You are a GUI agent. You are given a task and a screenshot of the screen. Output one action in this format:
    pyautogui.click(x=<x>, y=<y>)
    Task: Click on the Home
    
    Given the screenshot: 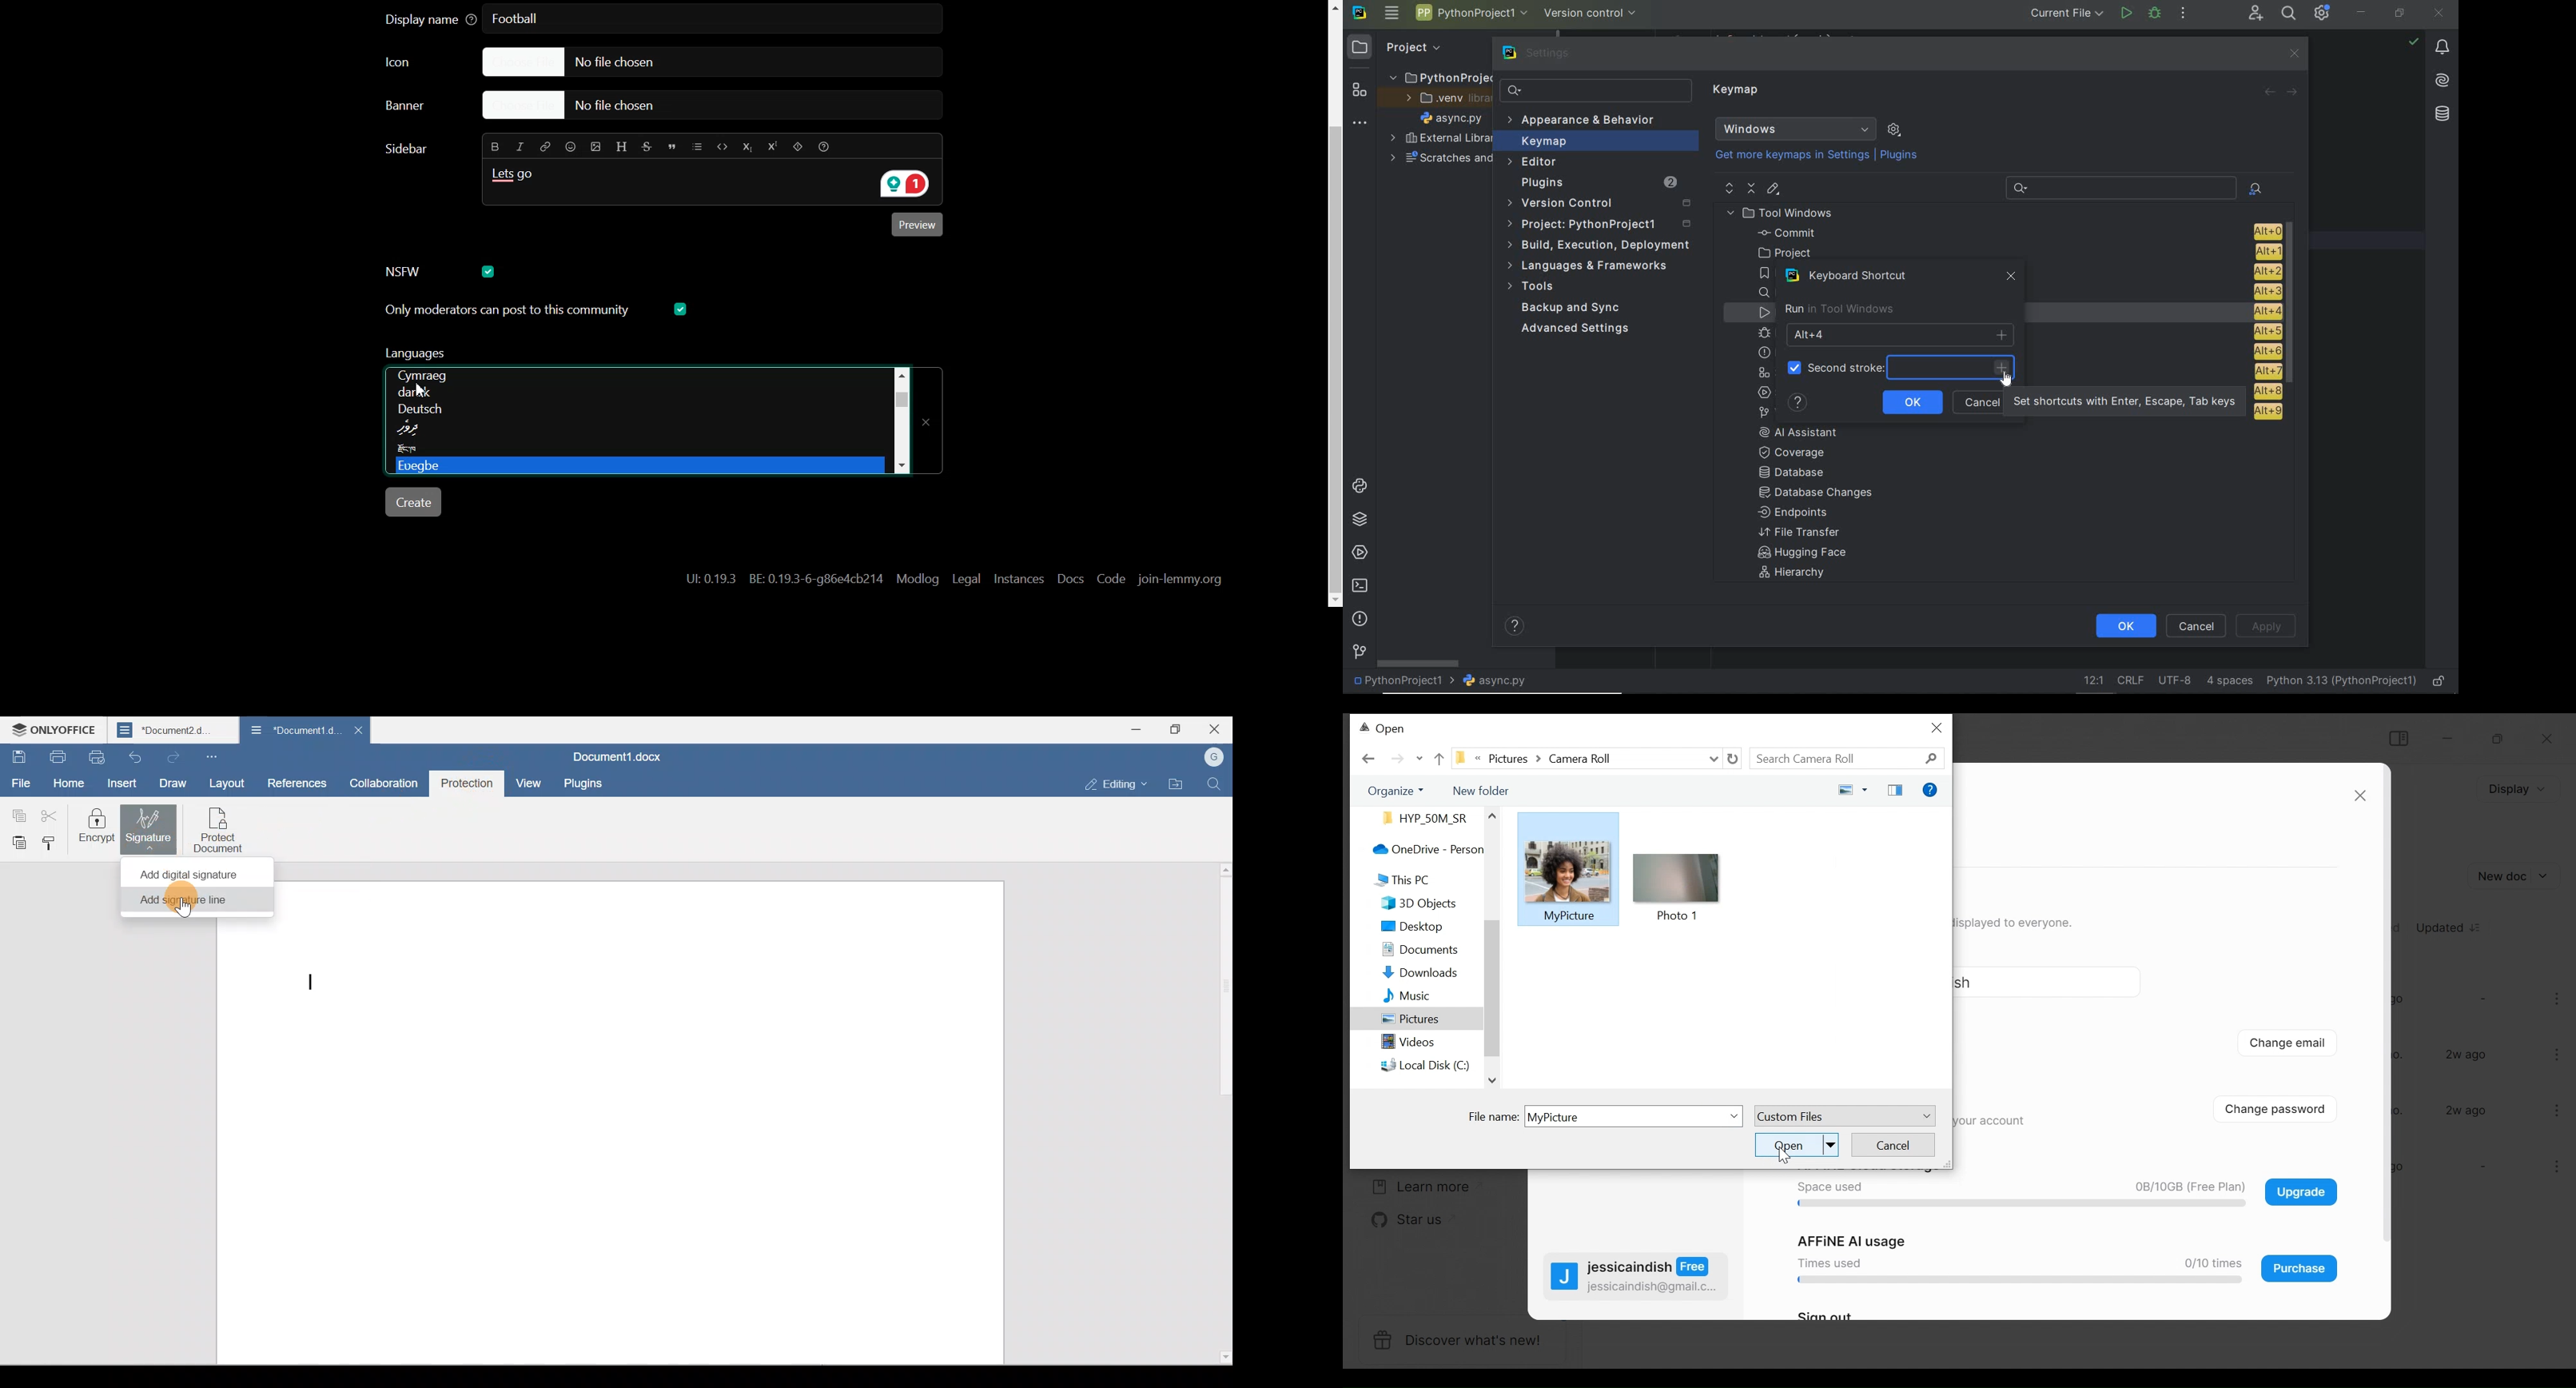 What is the action you would take?
    pyautogui.click(x=68, y=783)
    